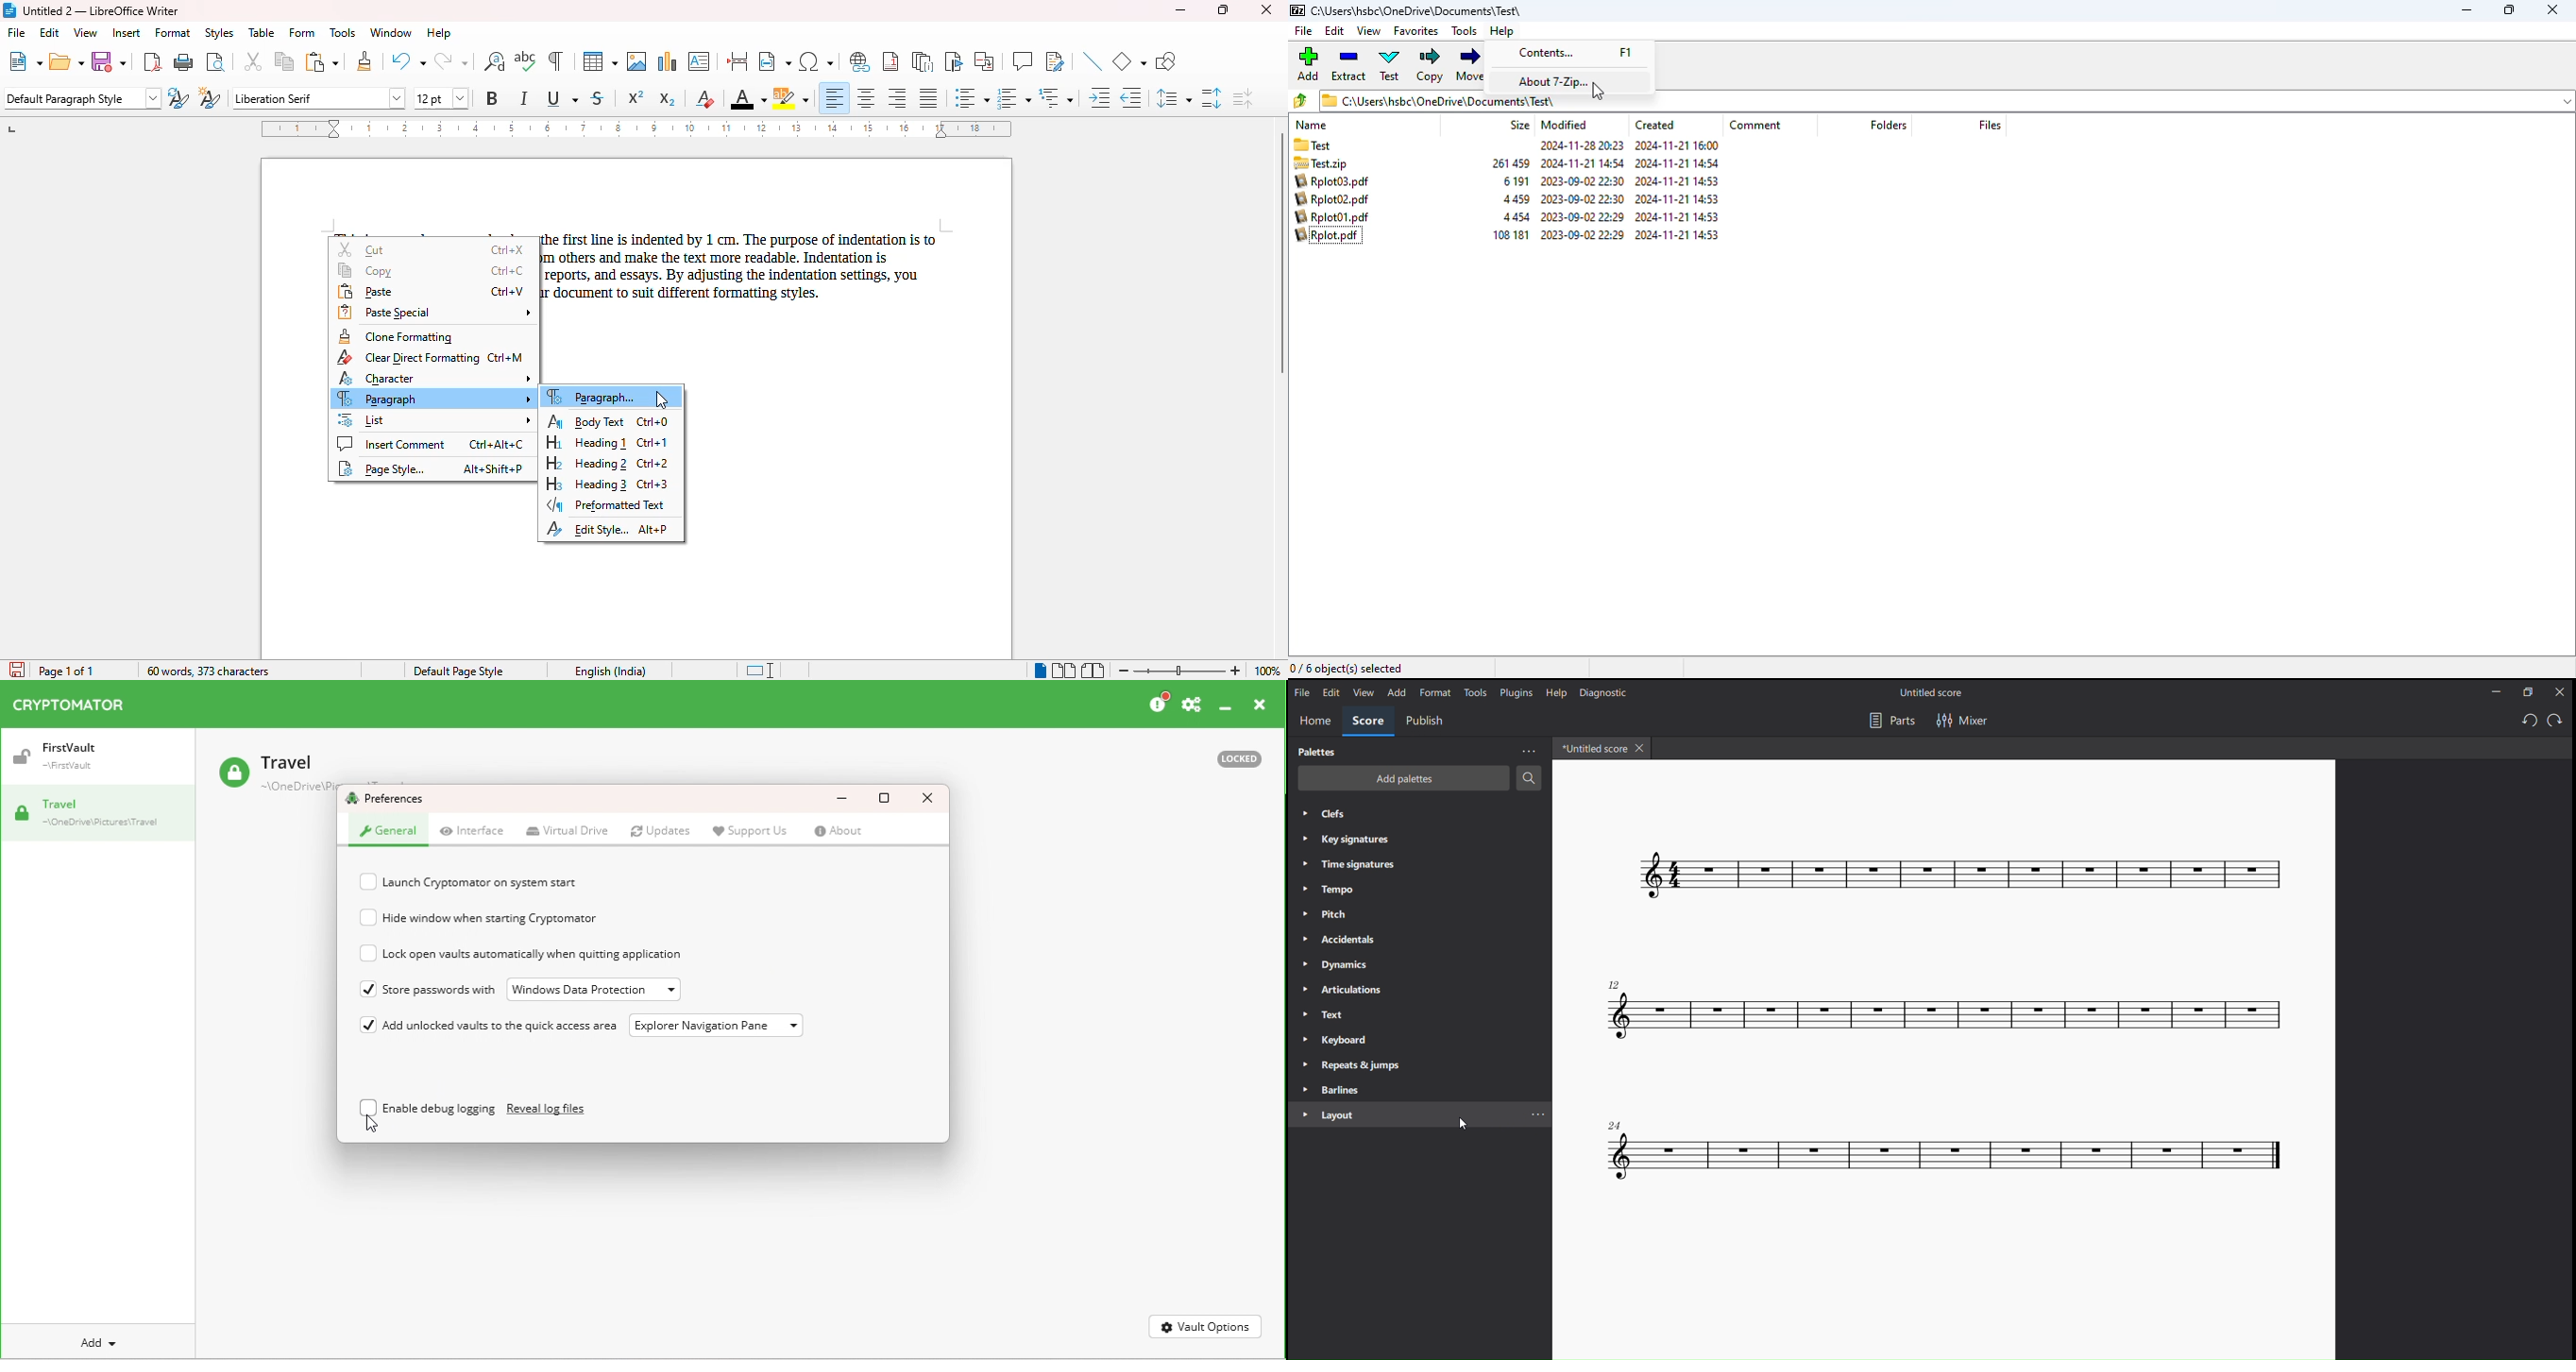 The width and height of the screenshot is (2576, 1372). I want to click on undo, so click(2525, 721).